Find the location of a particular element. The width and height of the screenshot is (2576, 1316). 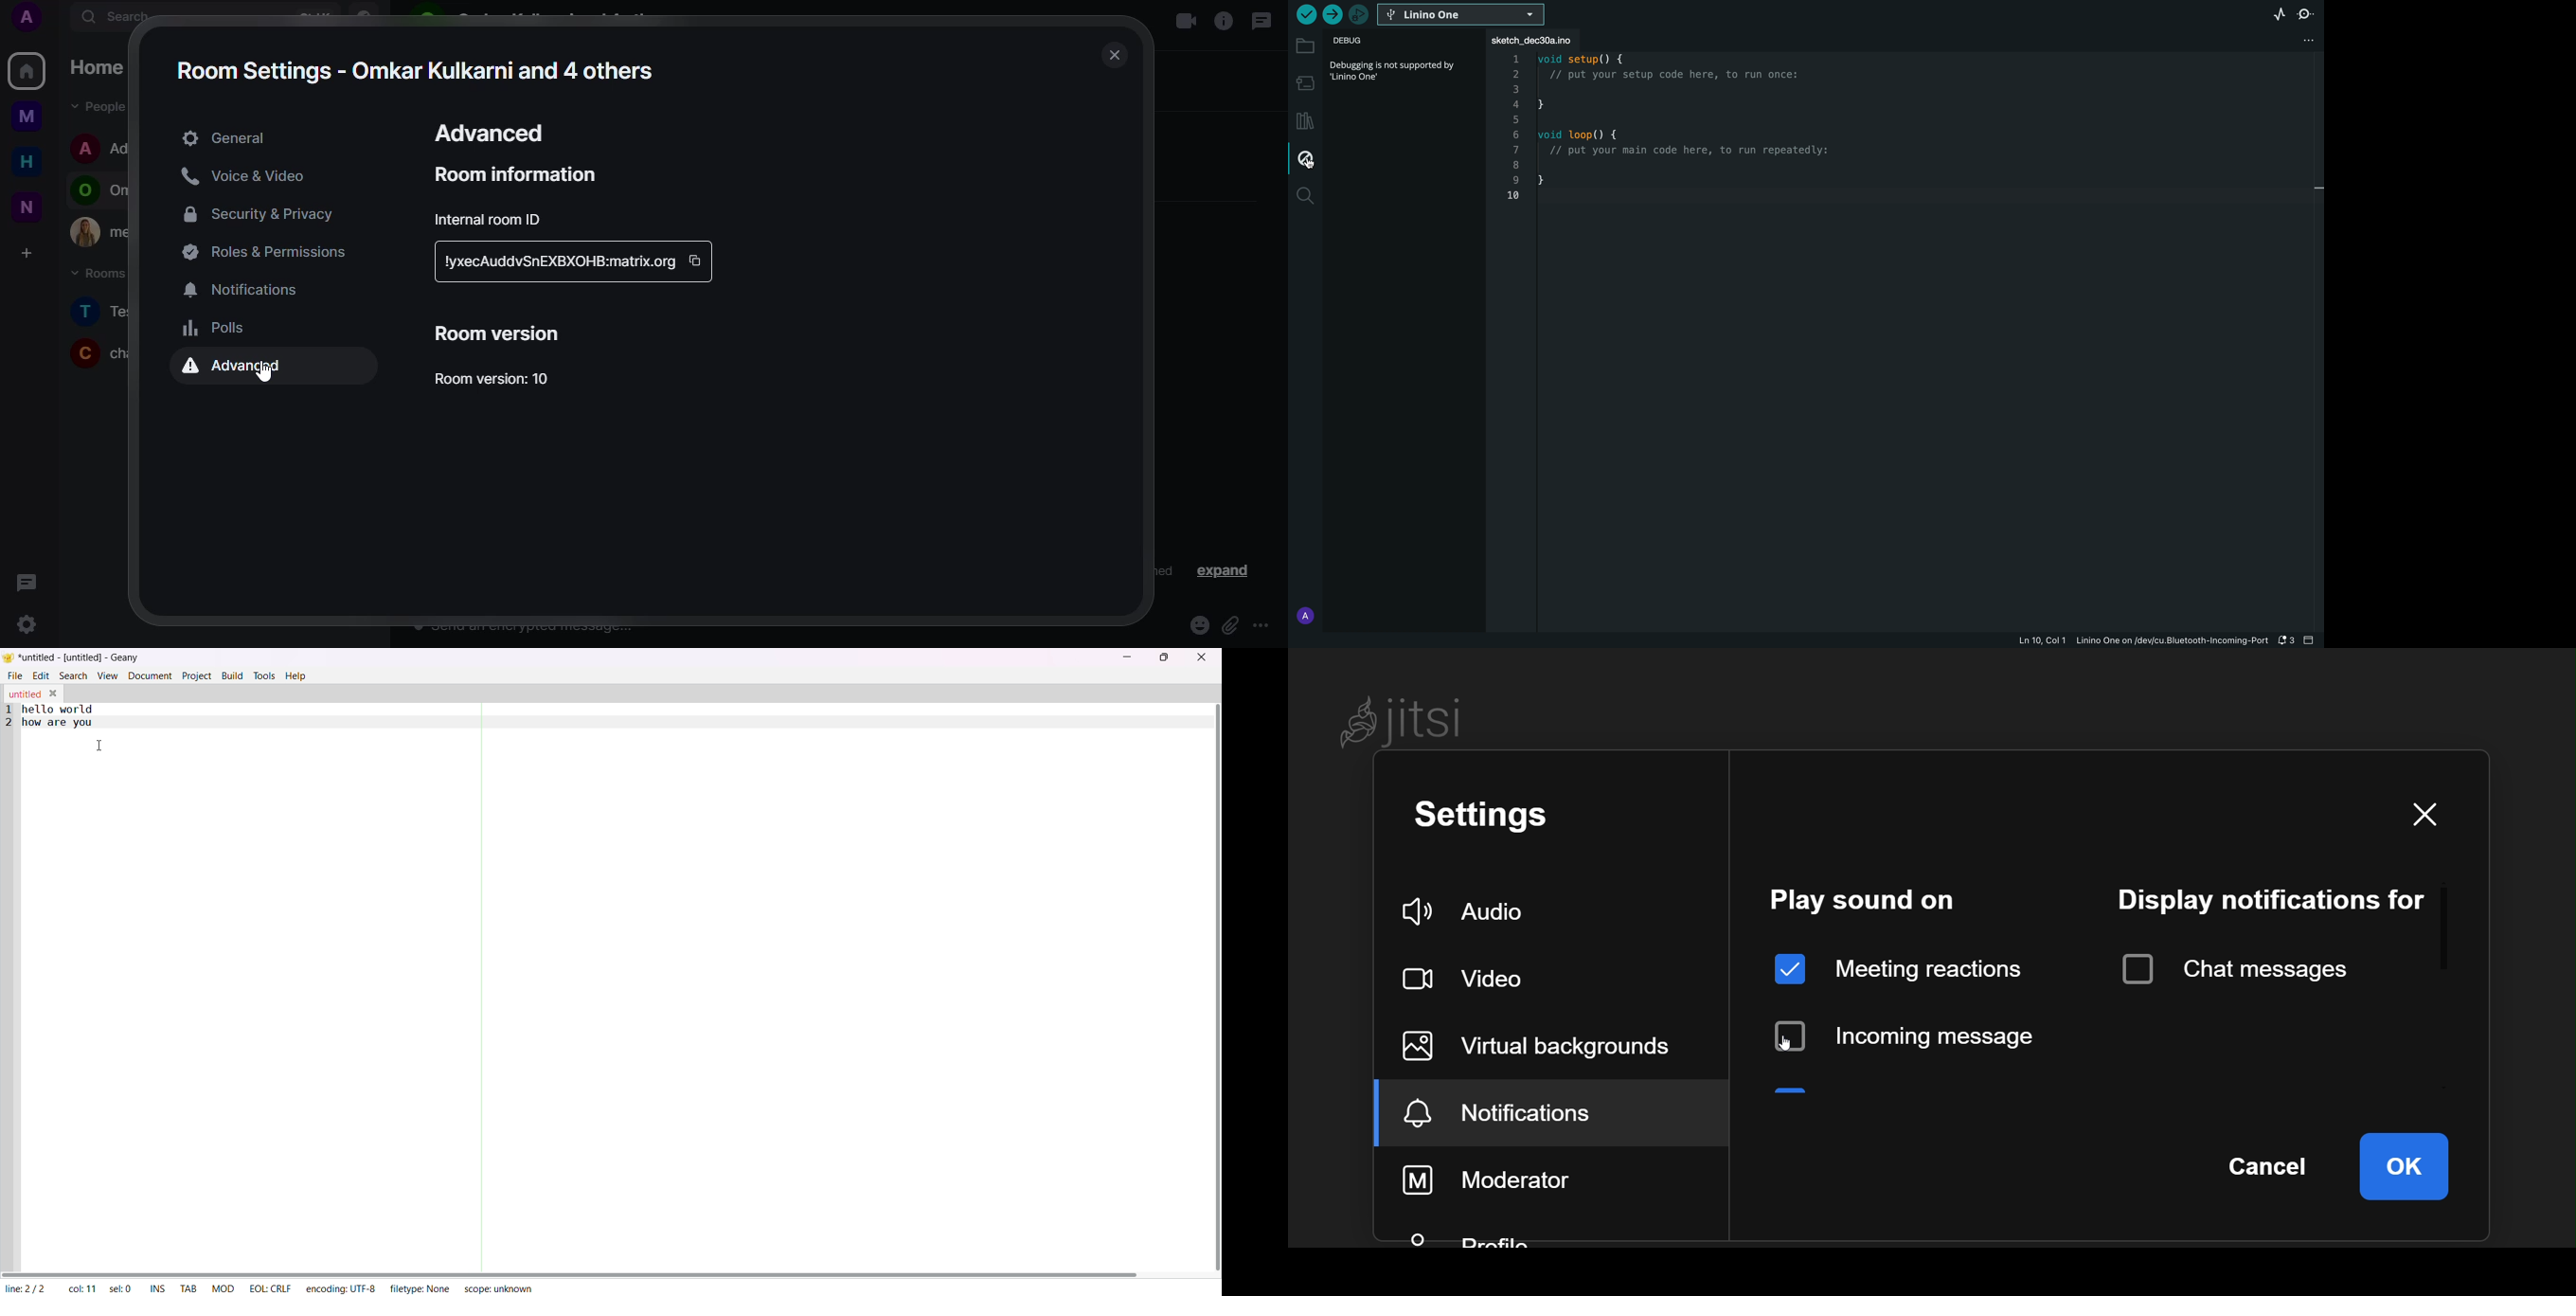

document is located at coordinates (150, 675).